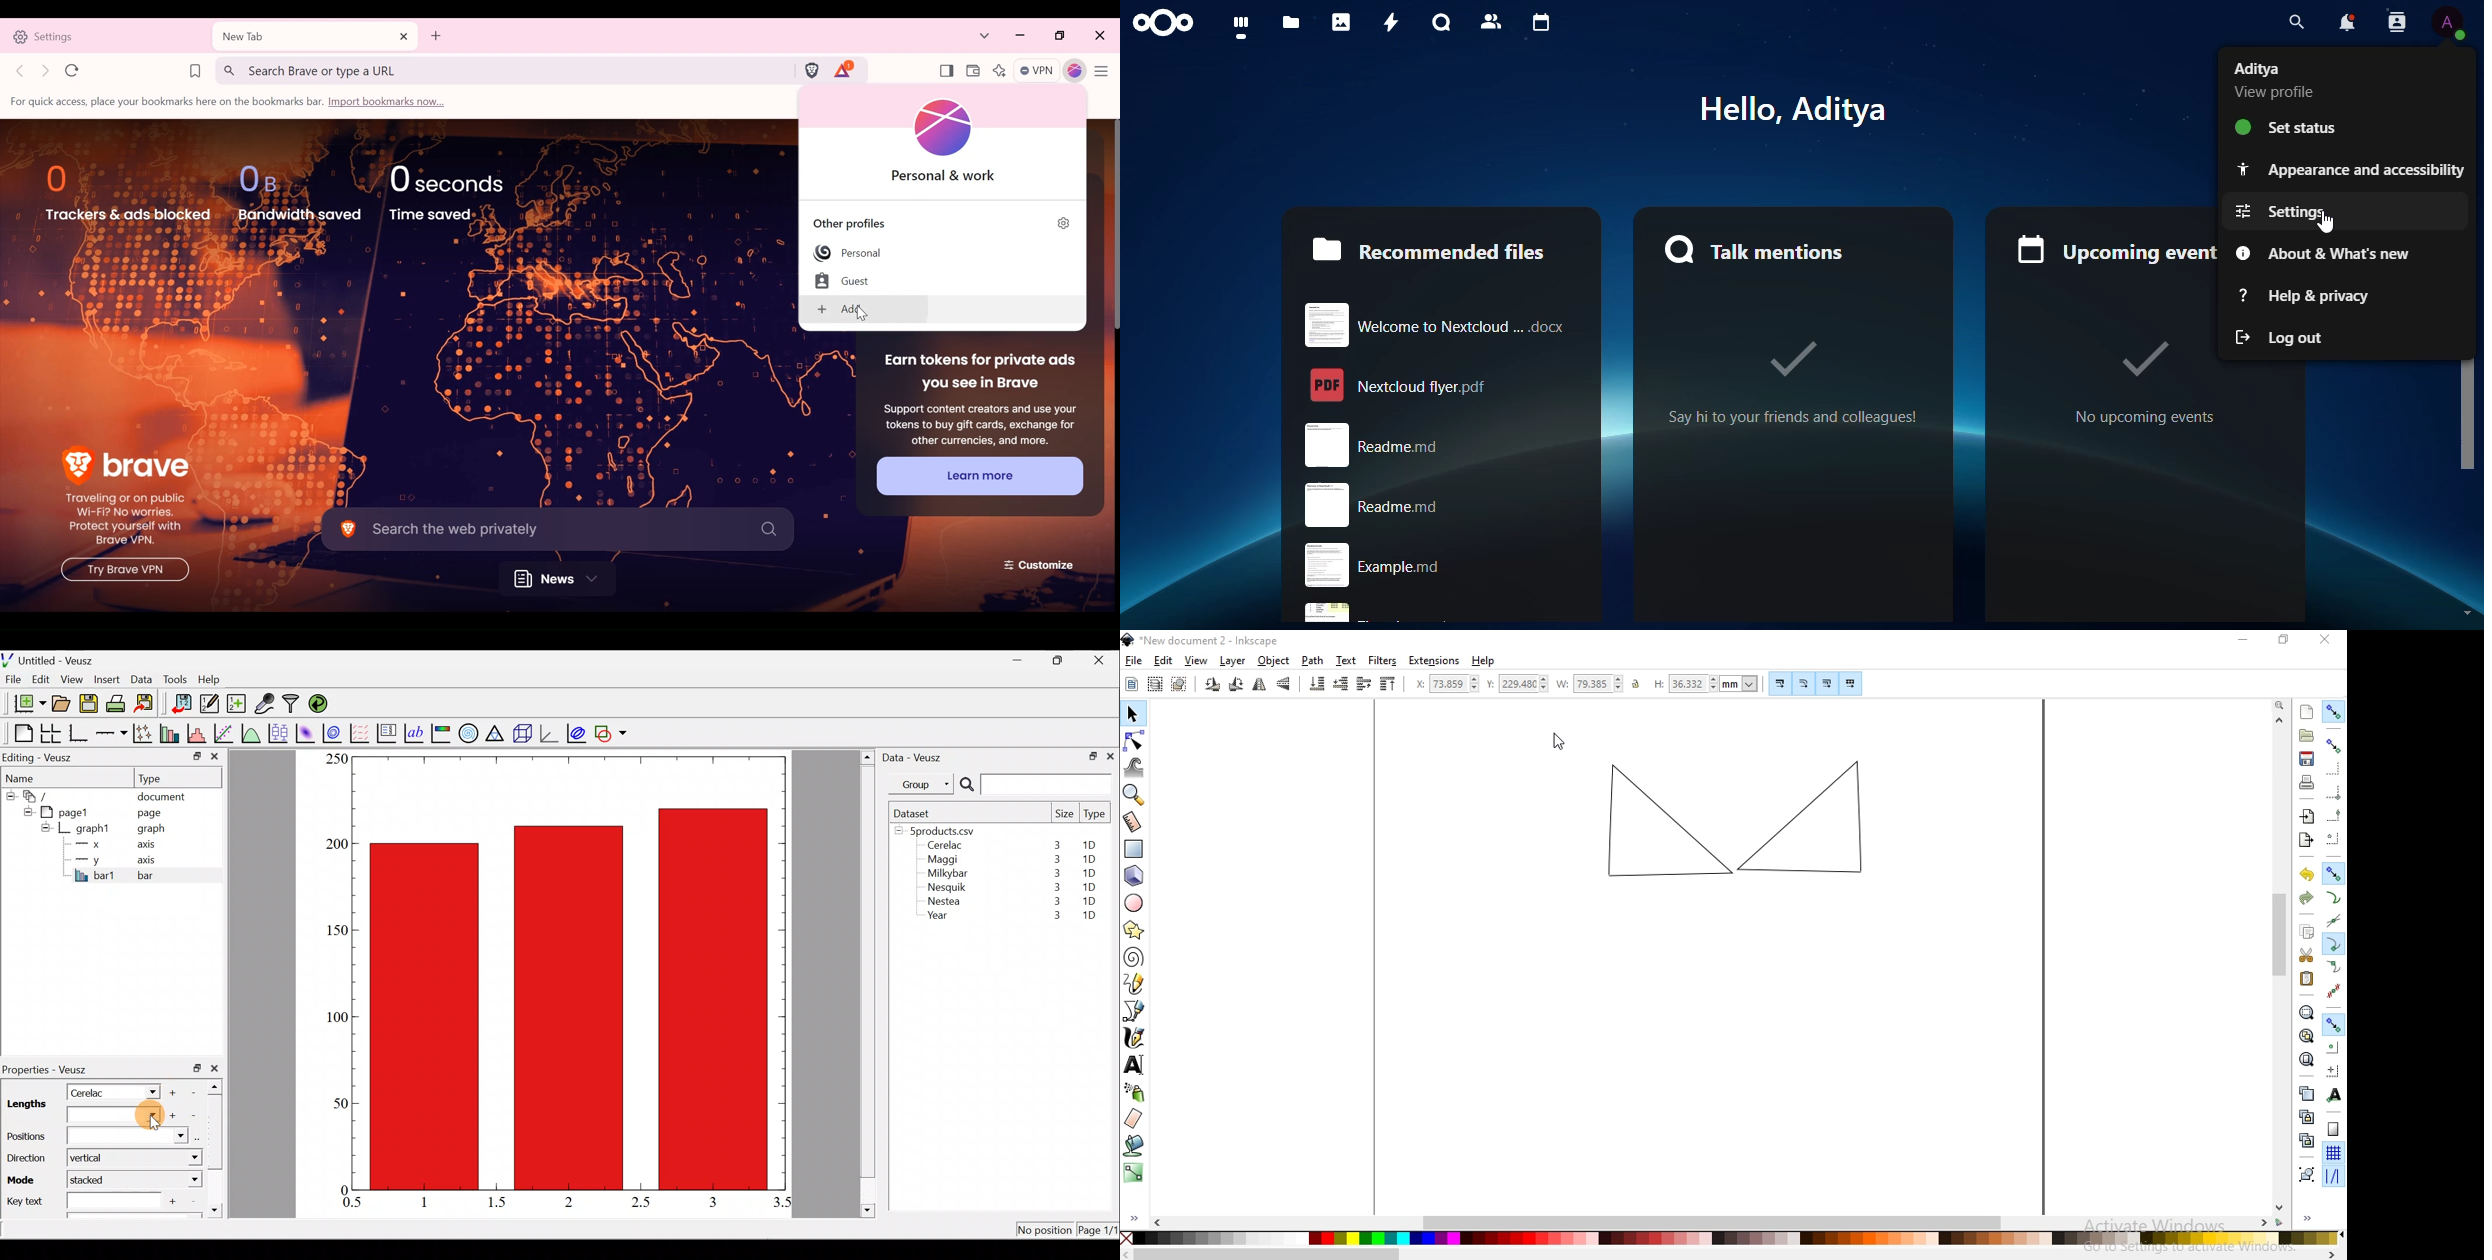 The width and height of the screenshot is (2492, 1260). I want to click on when scaling rectangles, scale the radii of rounded corners, so click(1804, 684).